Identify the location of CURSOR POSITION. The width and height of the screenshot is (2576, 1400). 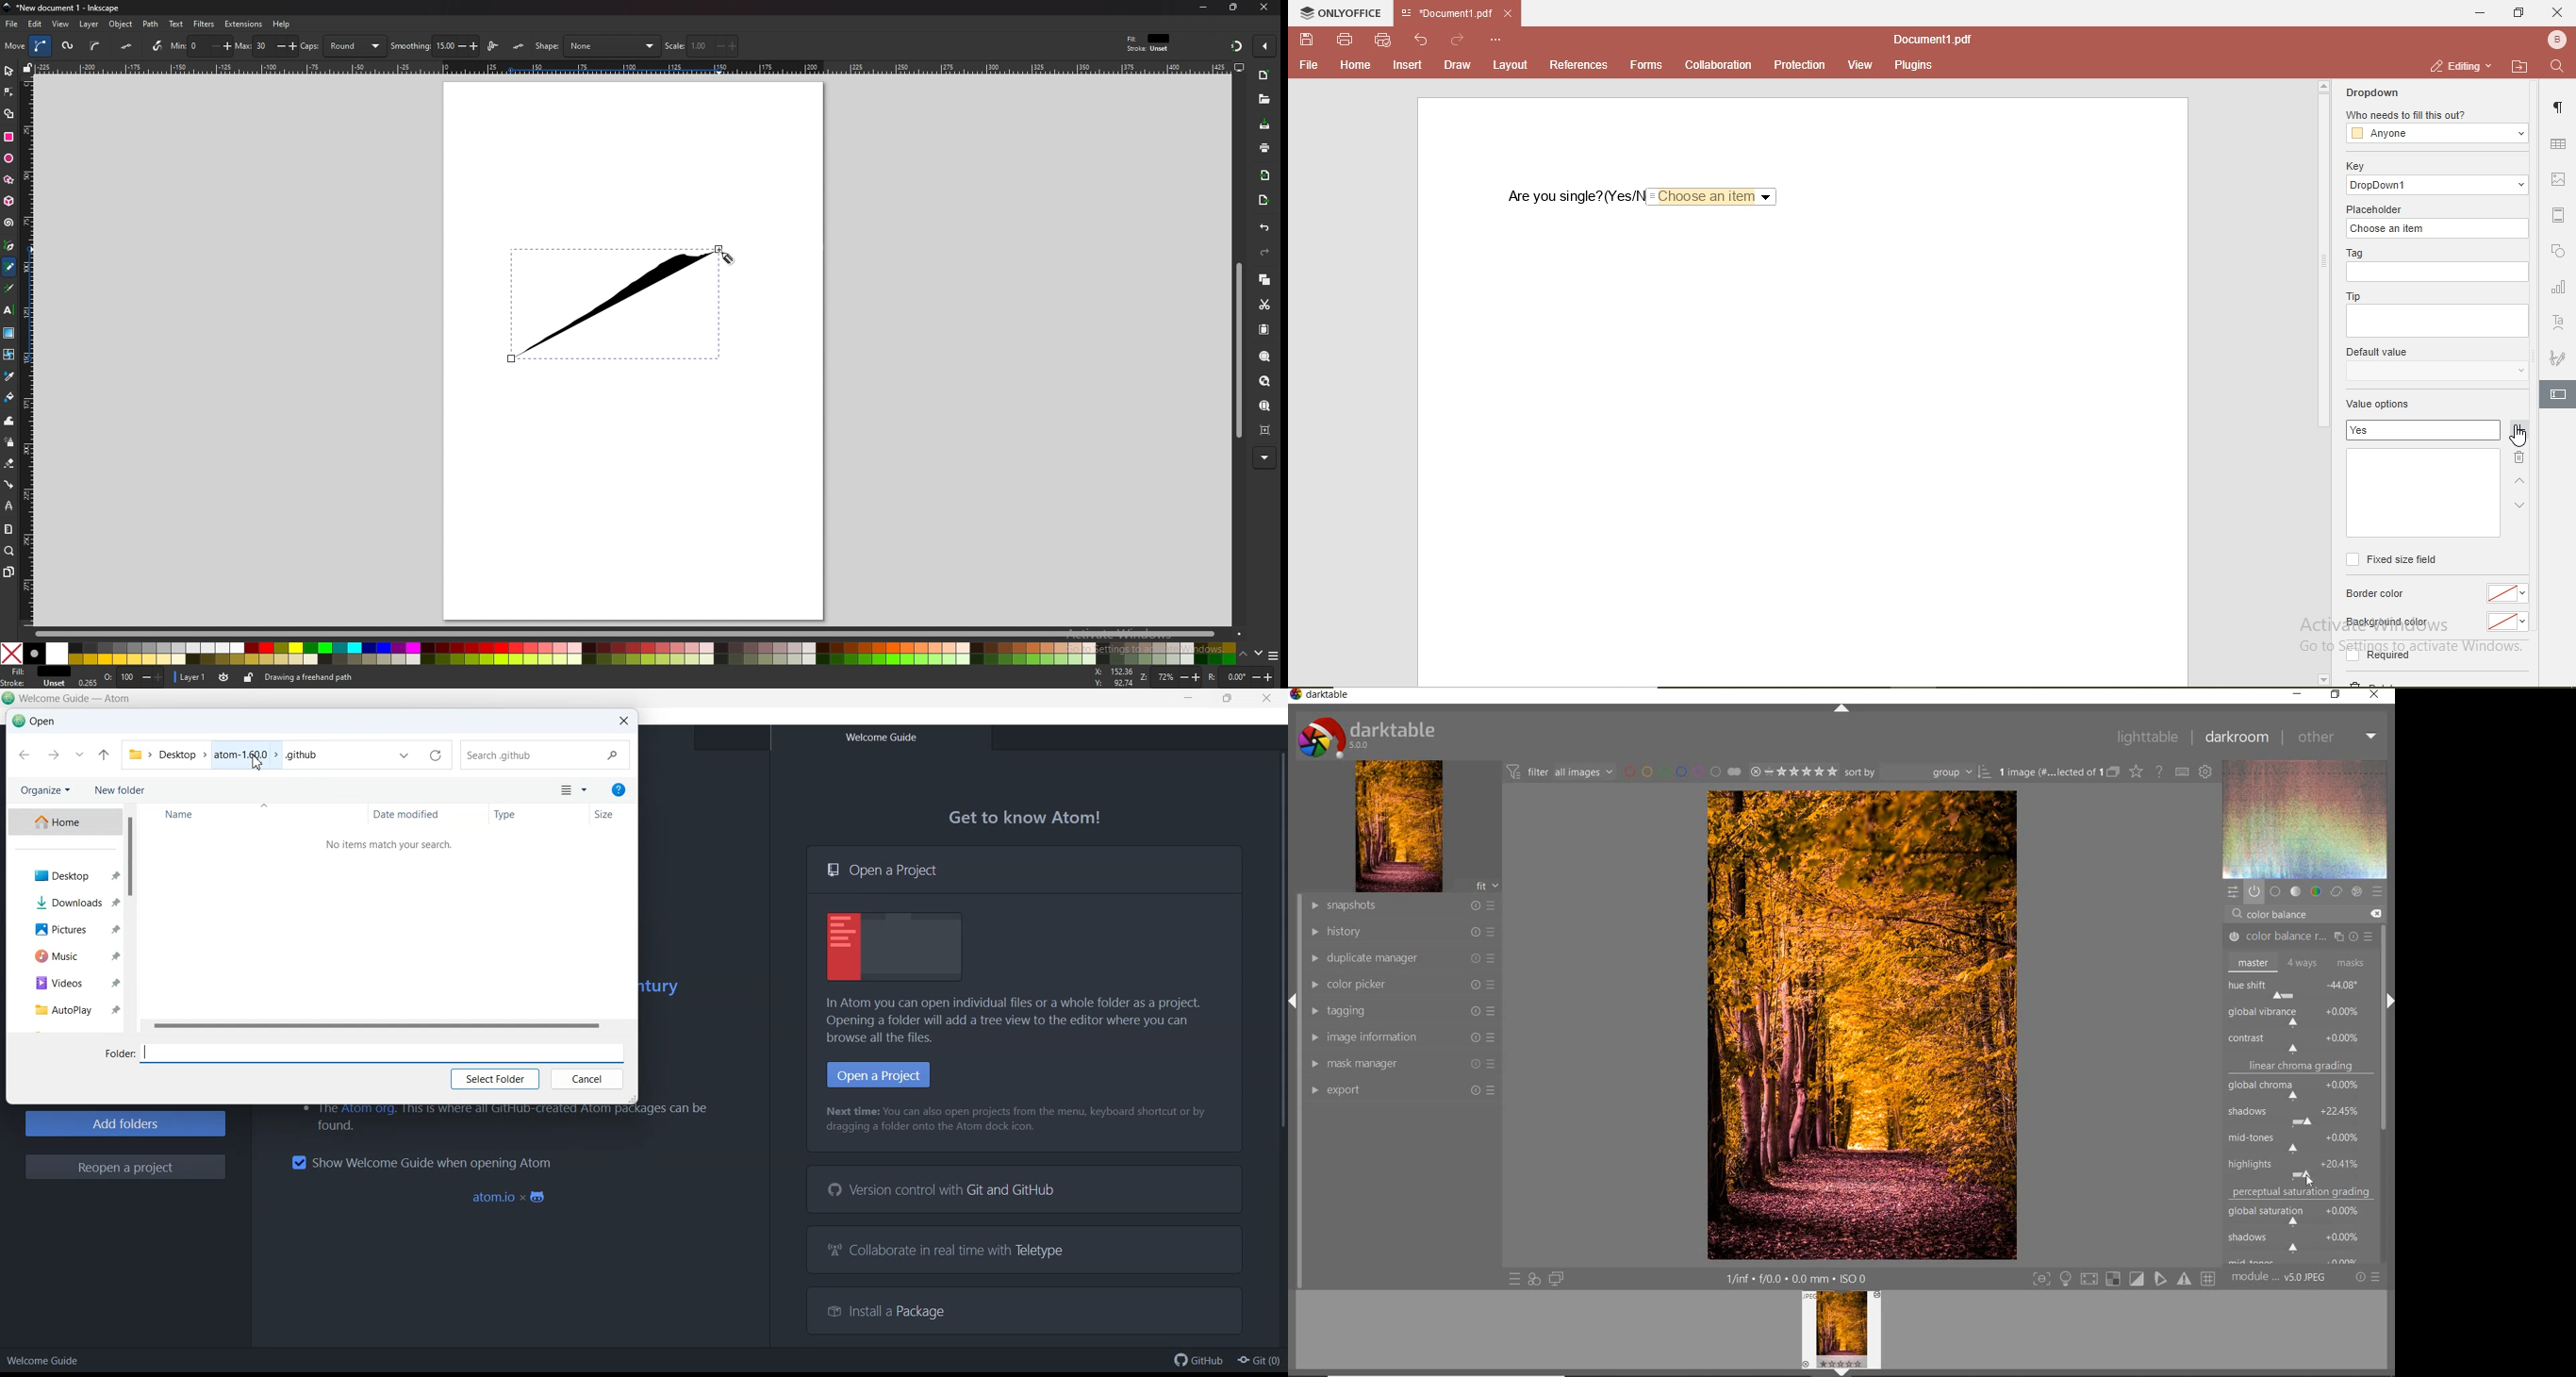
(2309, 1180).